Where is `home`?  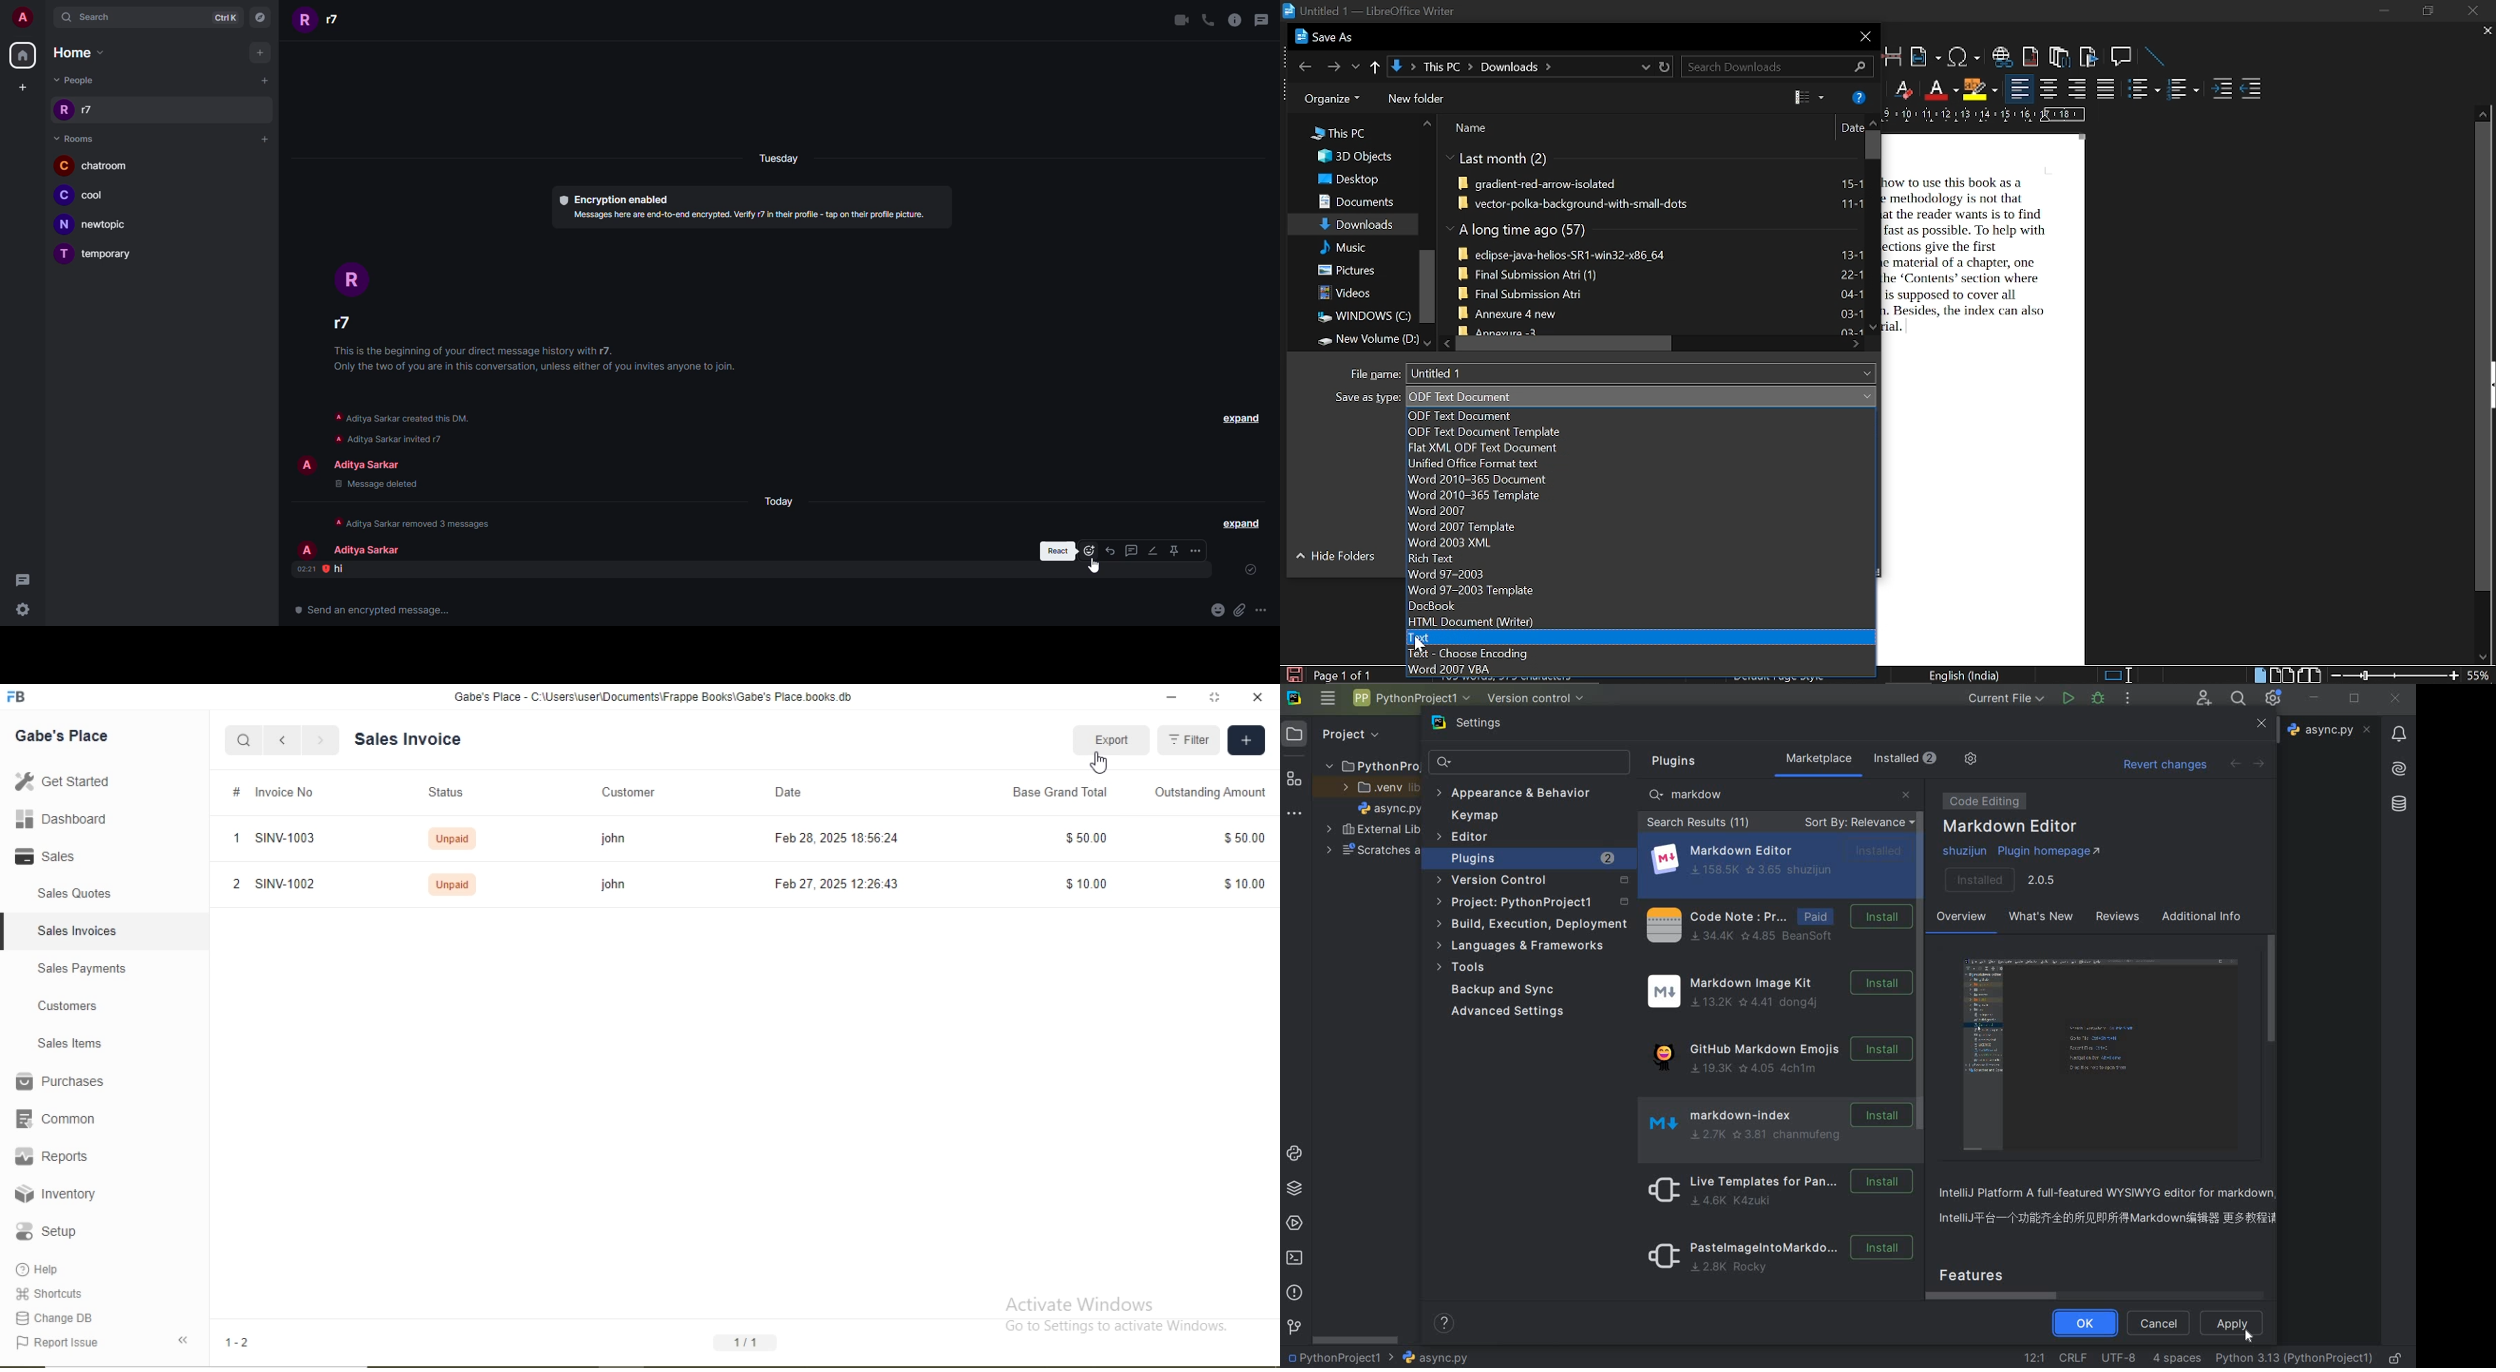
home is located at coordinates (23, 55).